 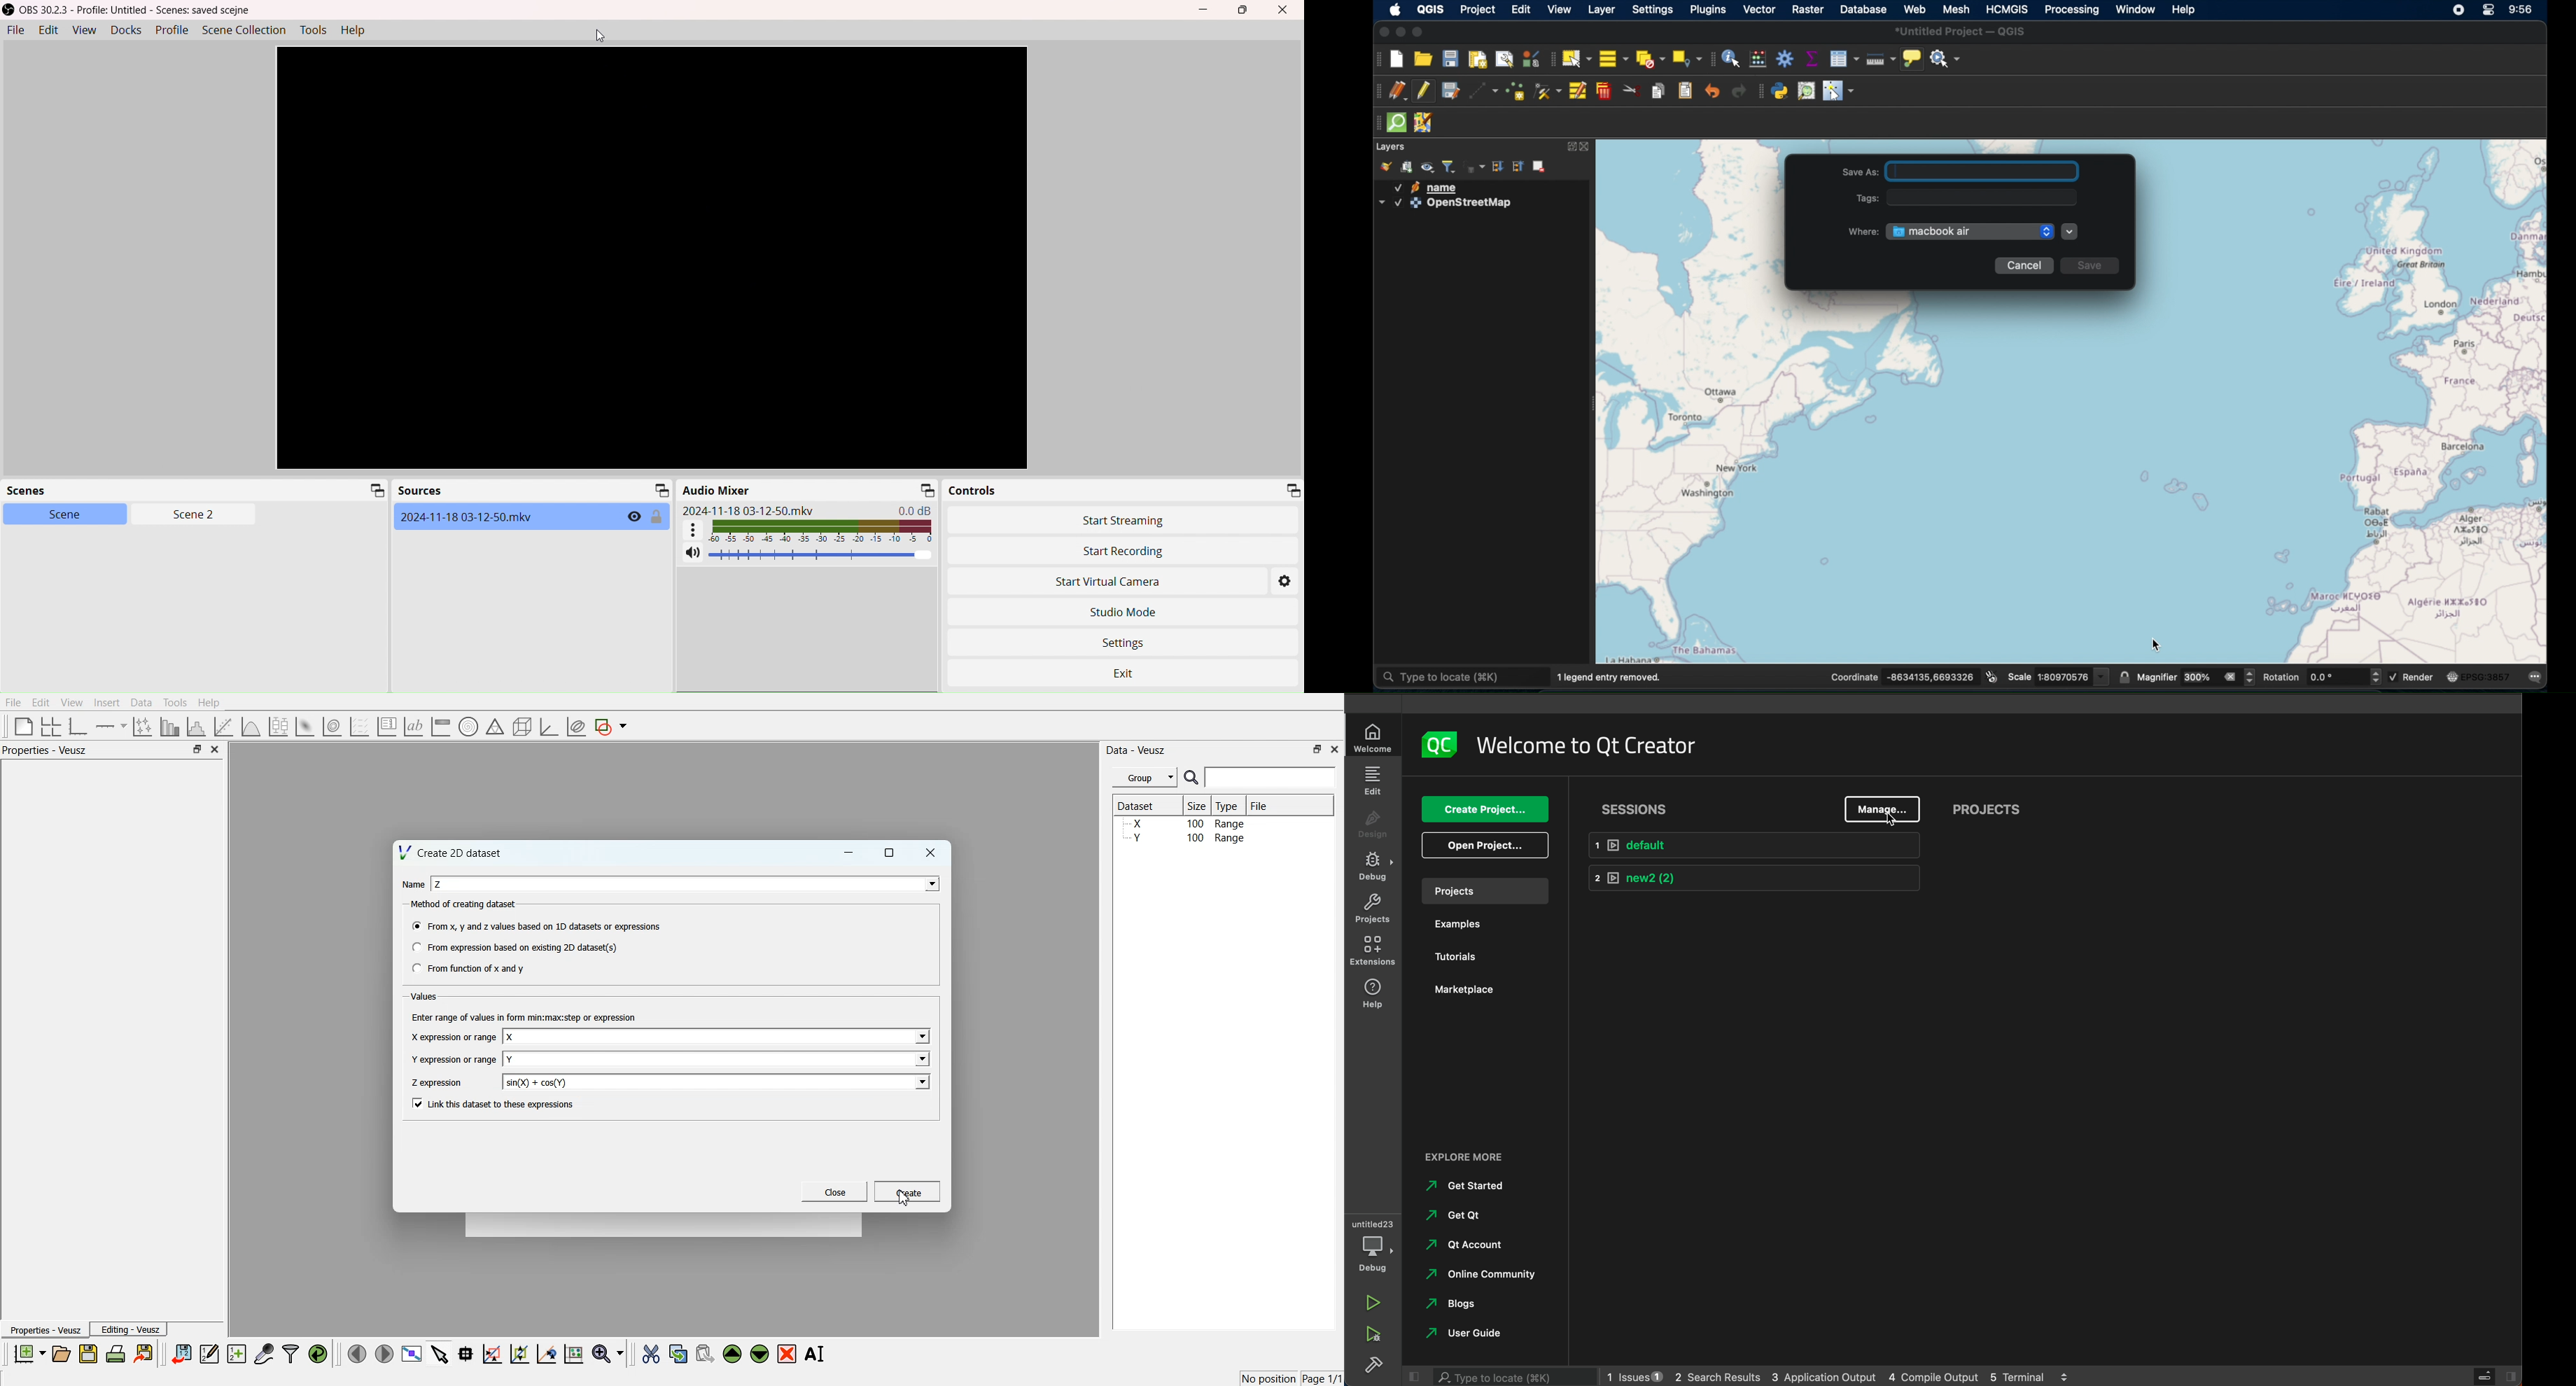 What do you see at coordinates (133, 10) in the screenshot?
I see `OBS Studio` at bounding box center [133, 10].